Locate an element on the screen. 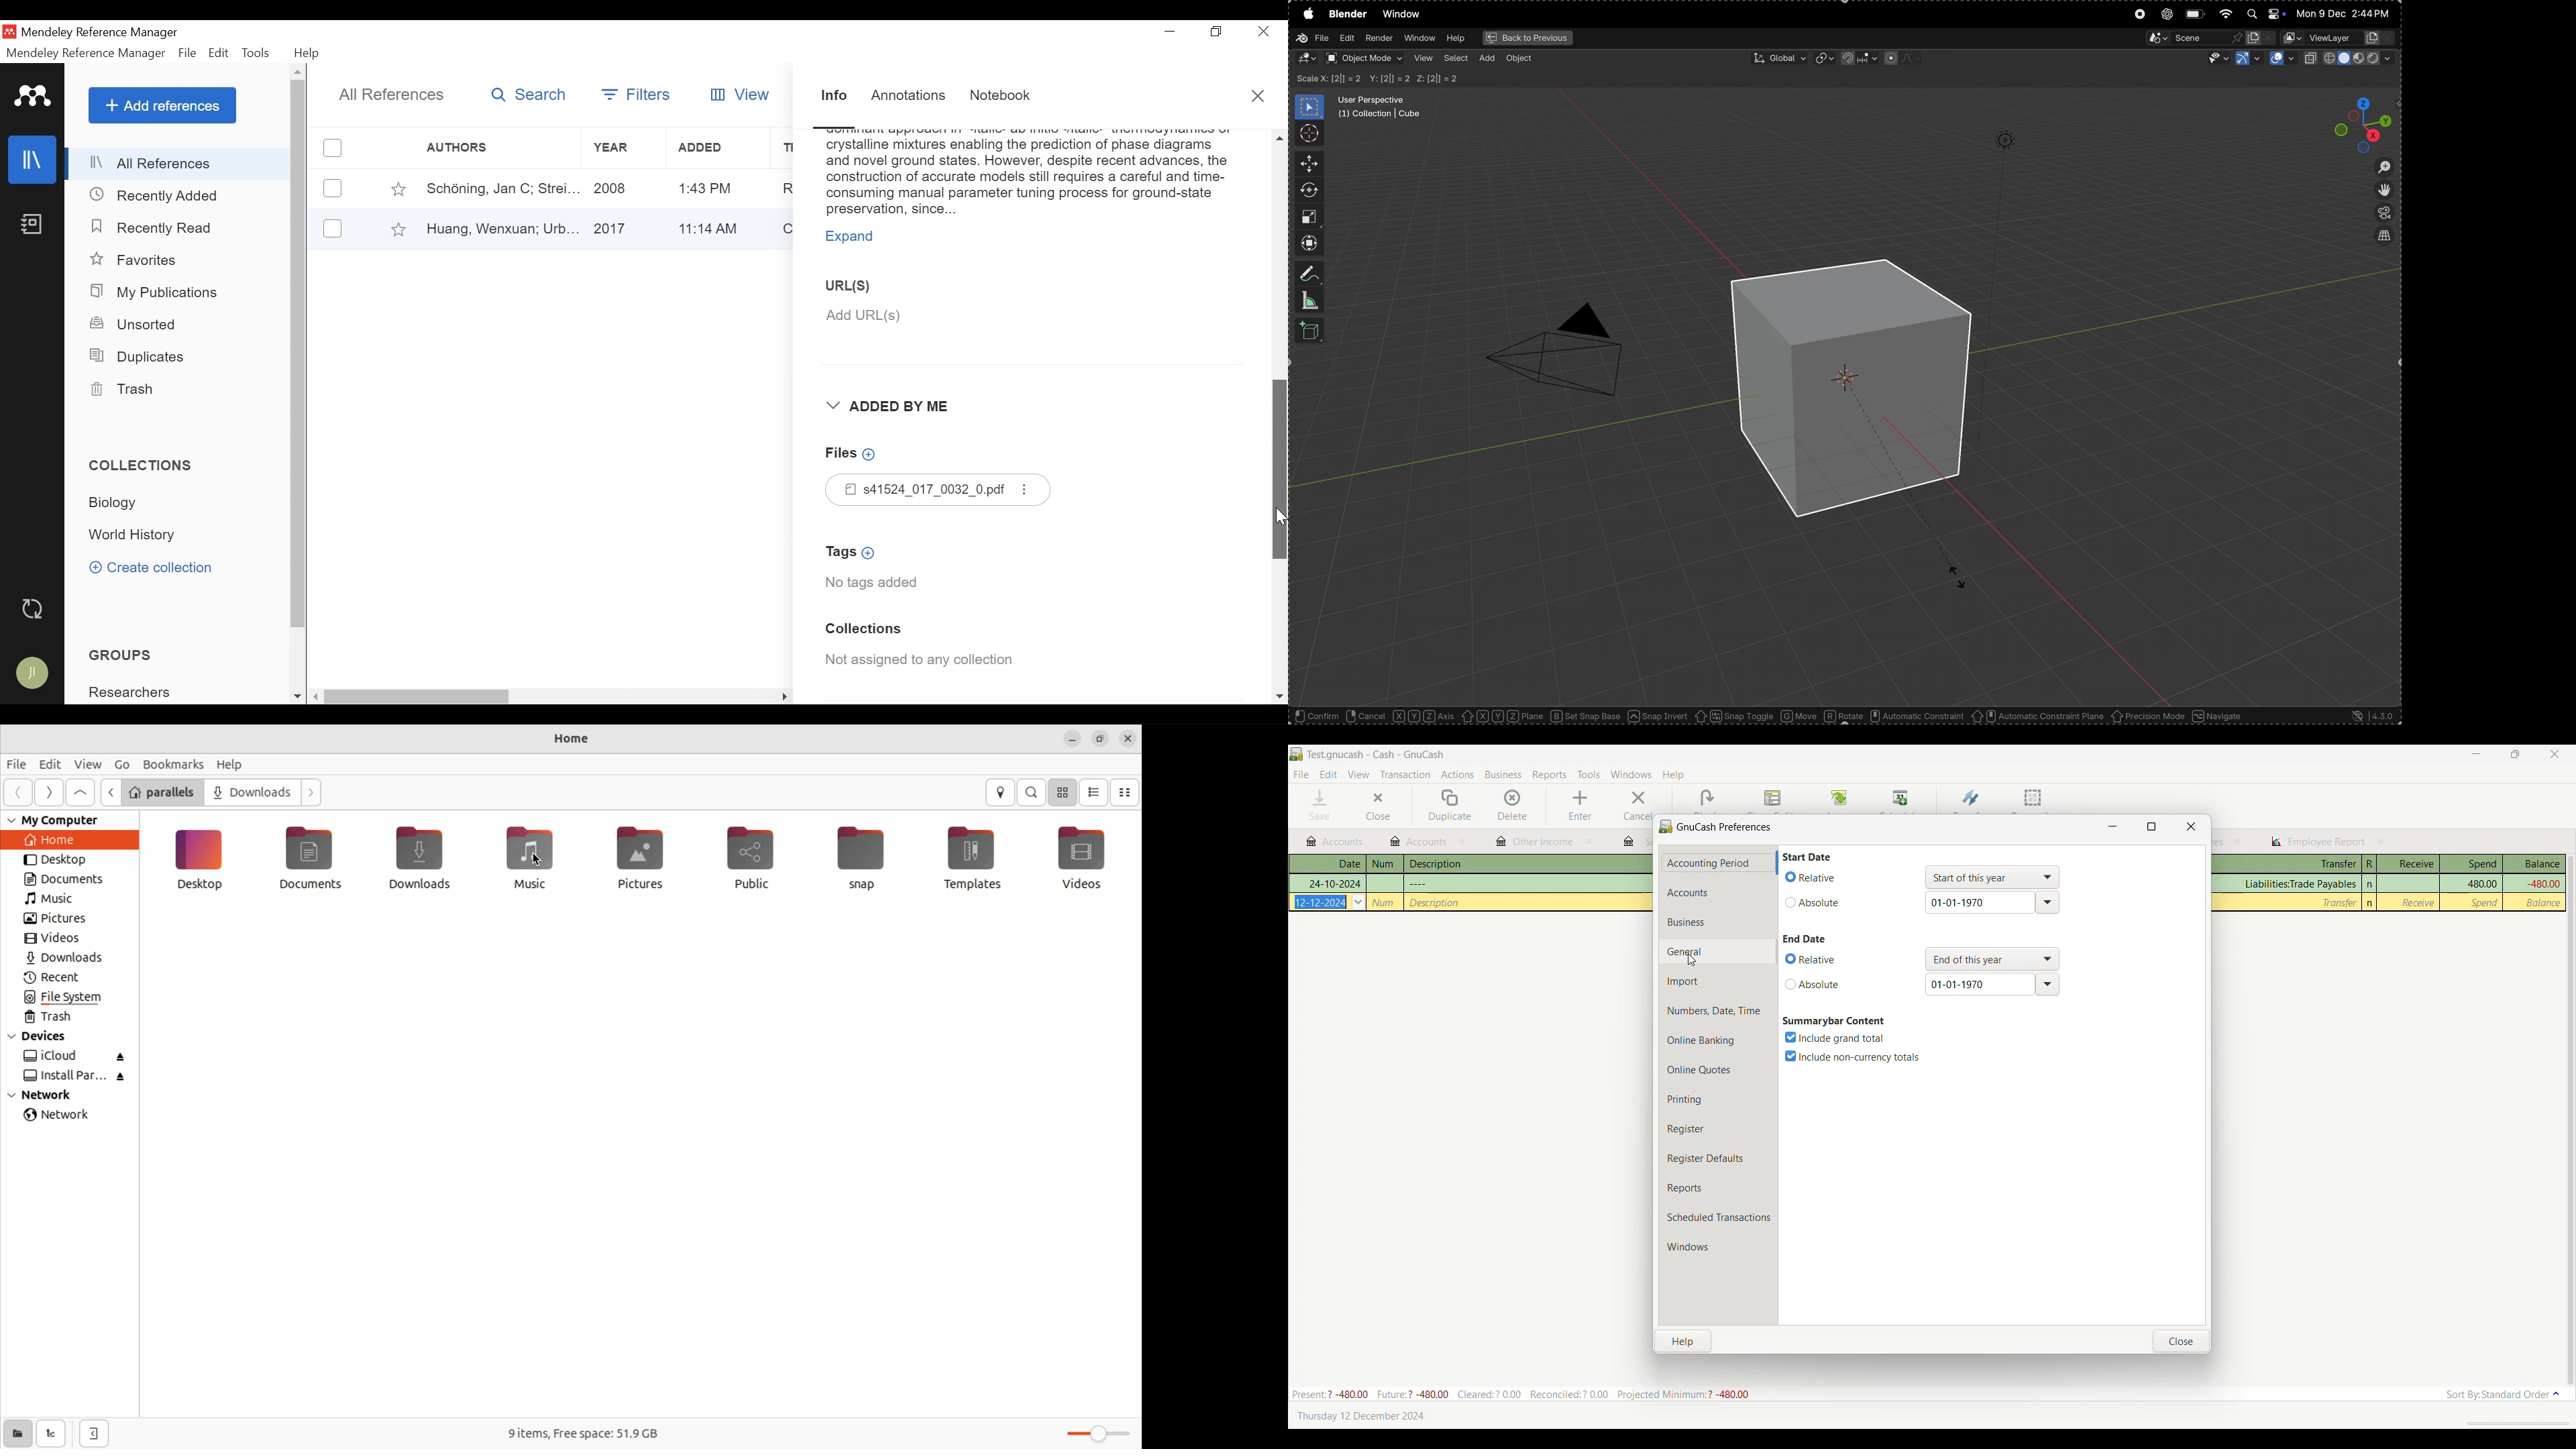 The width and height of the screenshot is (2576, 1456). editor type is located at coordinates (1306, 59).